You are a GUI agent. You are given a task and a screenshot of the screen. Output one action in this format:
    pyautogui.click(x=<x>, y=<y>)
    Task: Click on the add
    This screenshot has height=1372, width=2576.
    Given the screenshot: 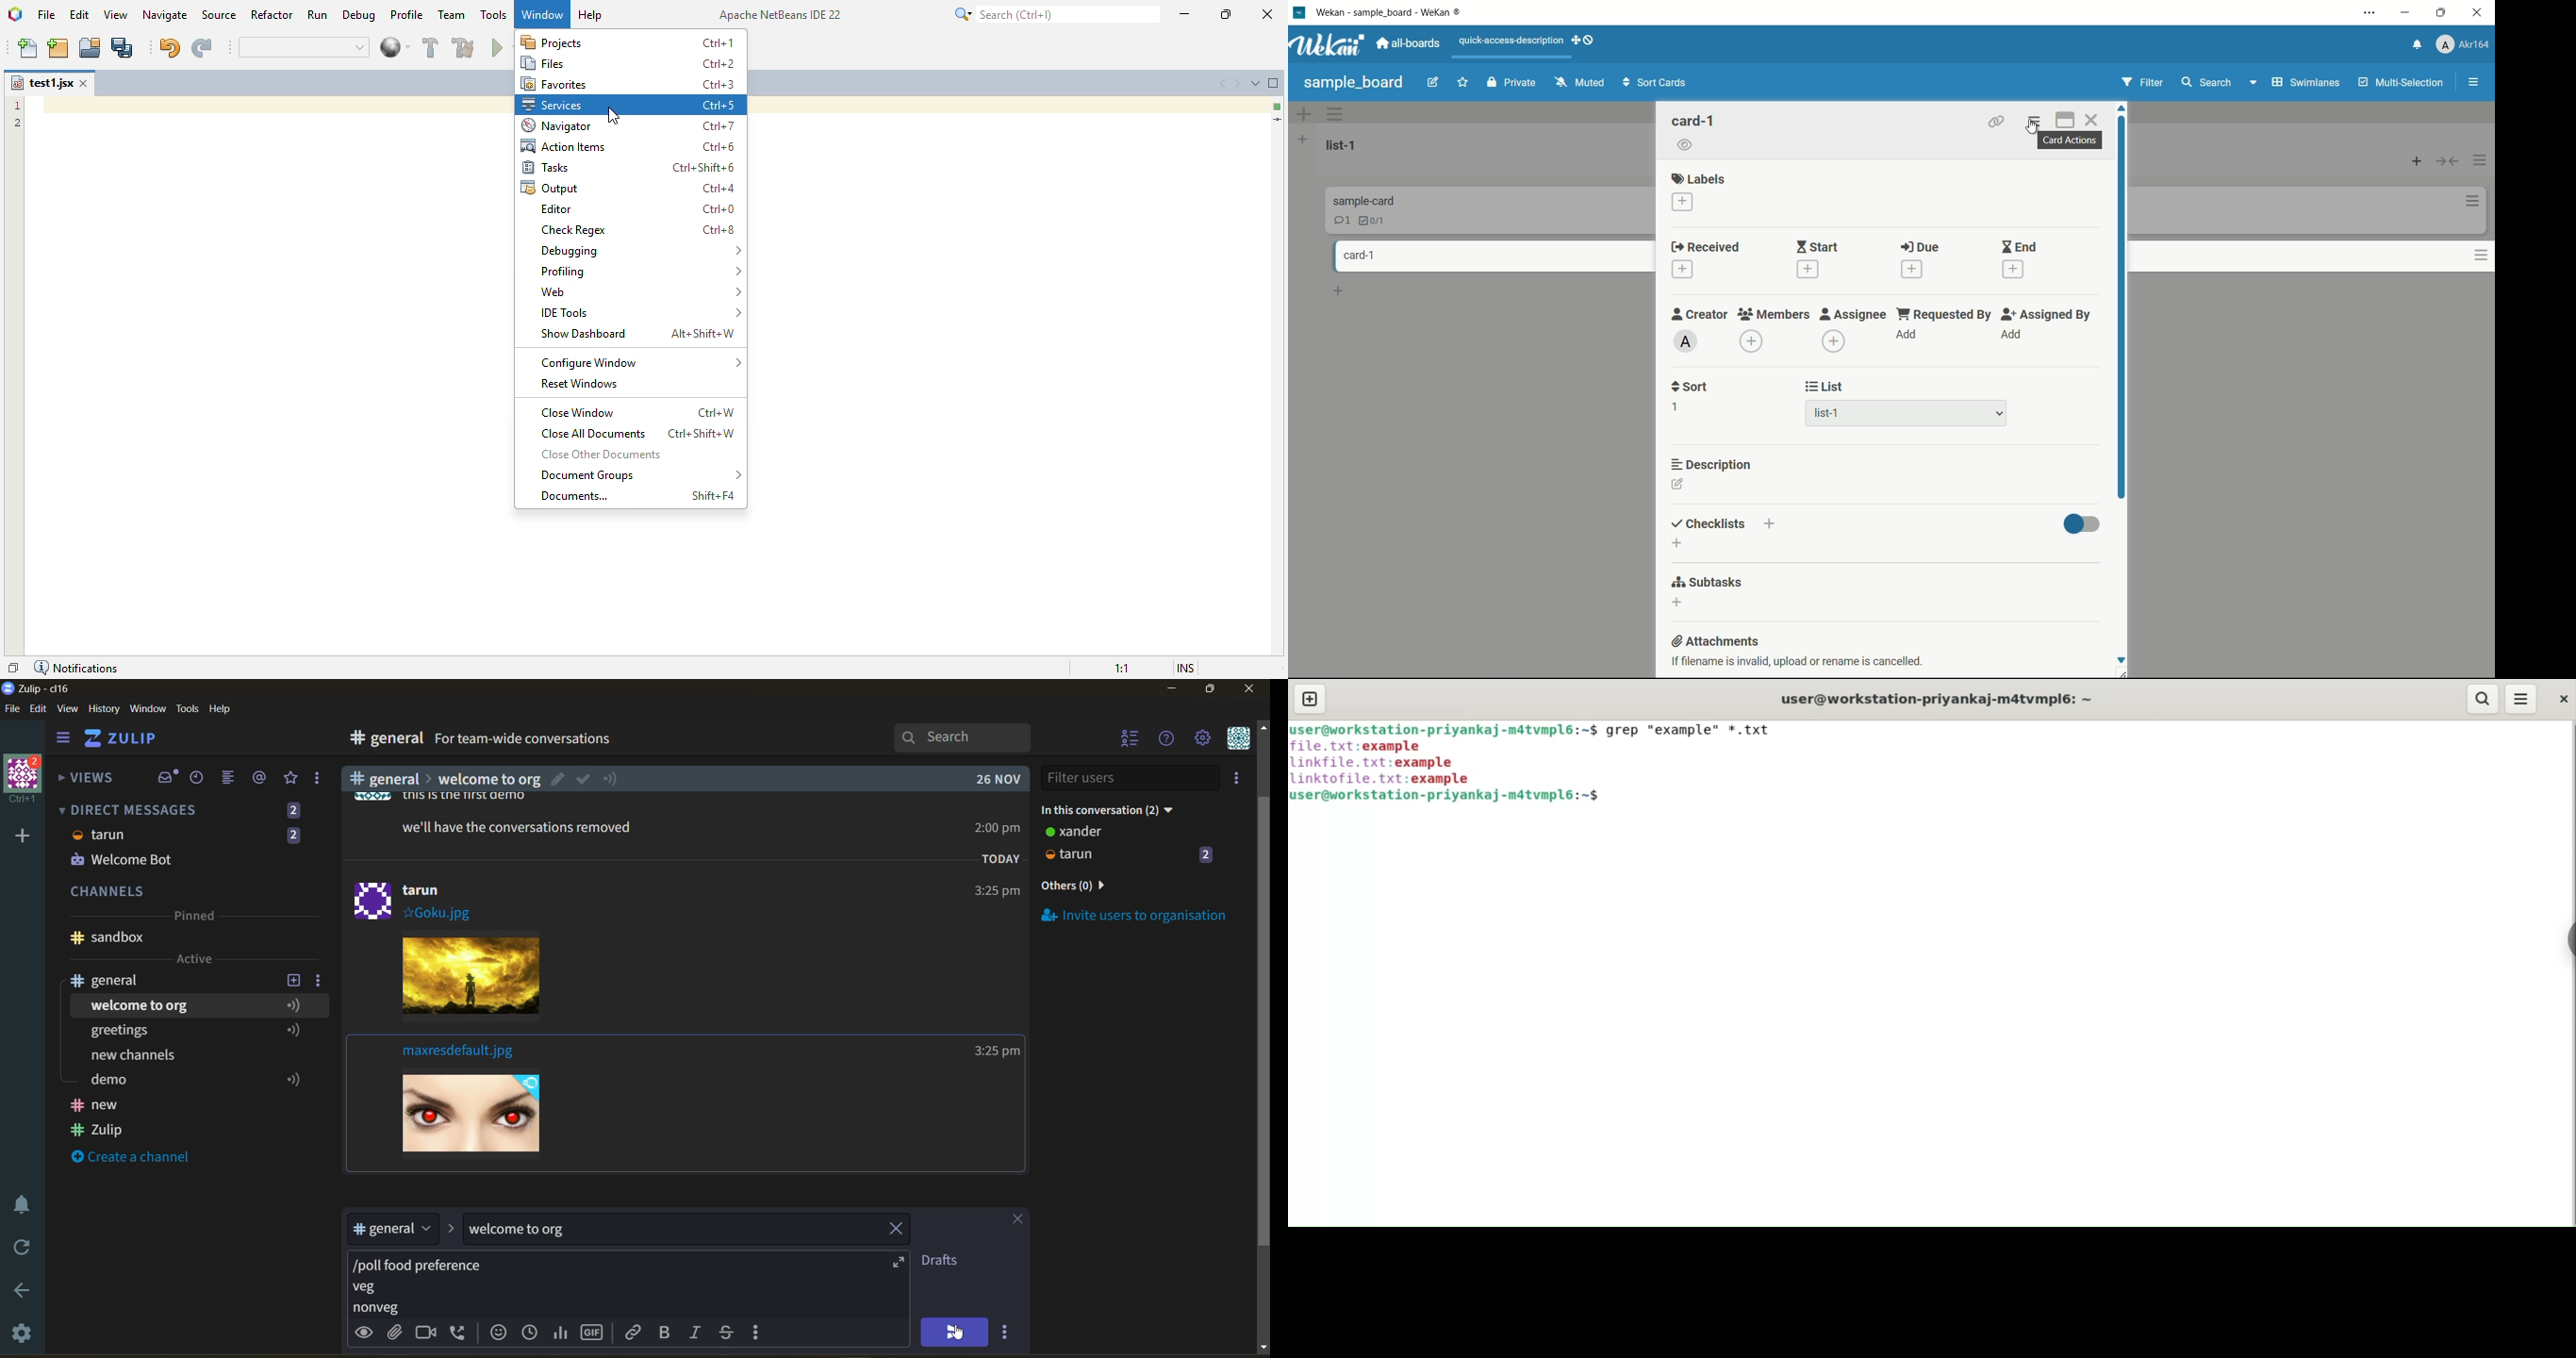 What is the action you would take?
    pyautogui.click(x=2012, y=335)
    